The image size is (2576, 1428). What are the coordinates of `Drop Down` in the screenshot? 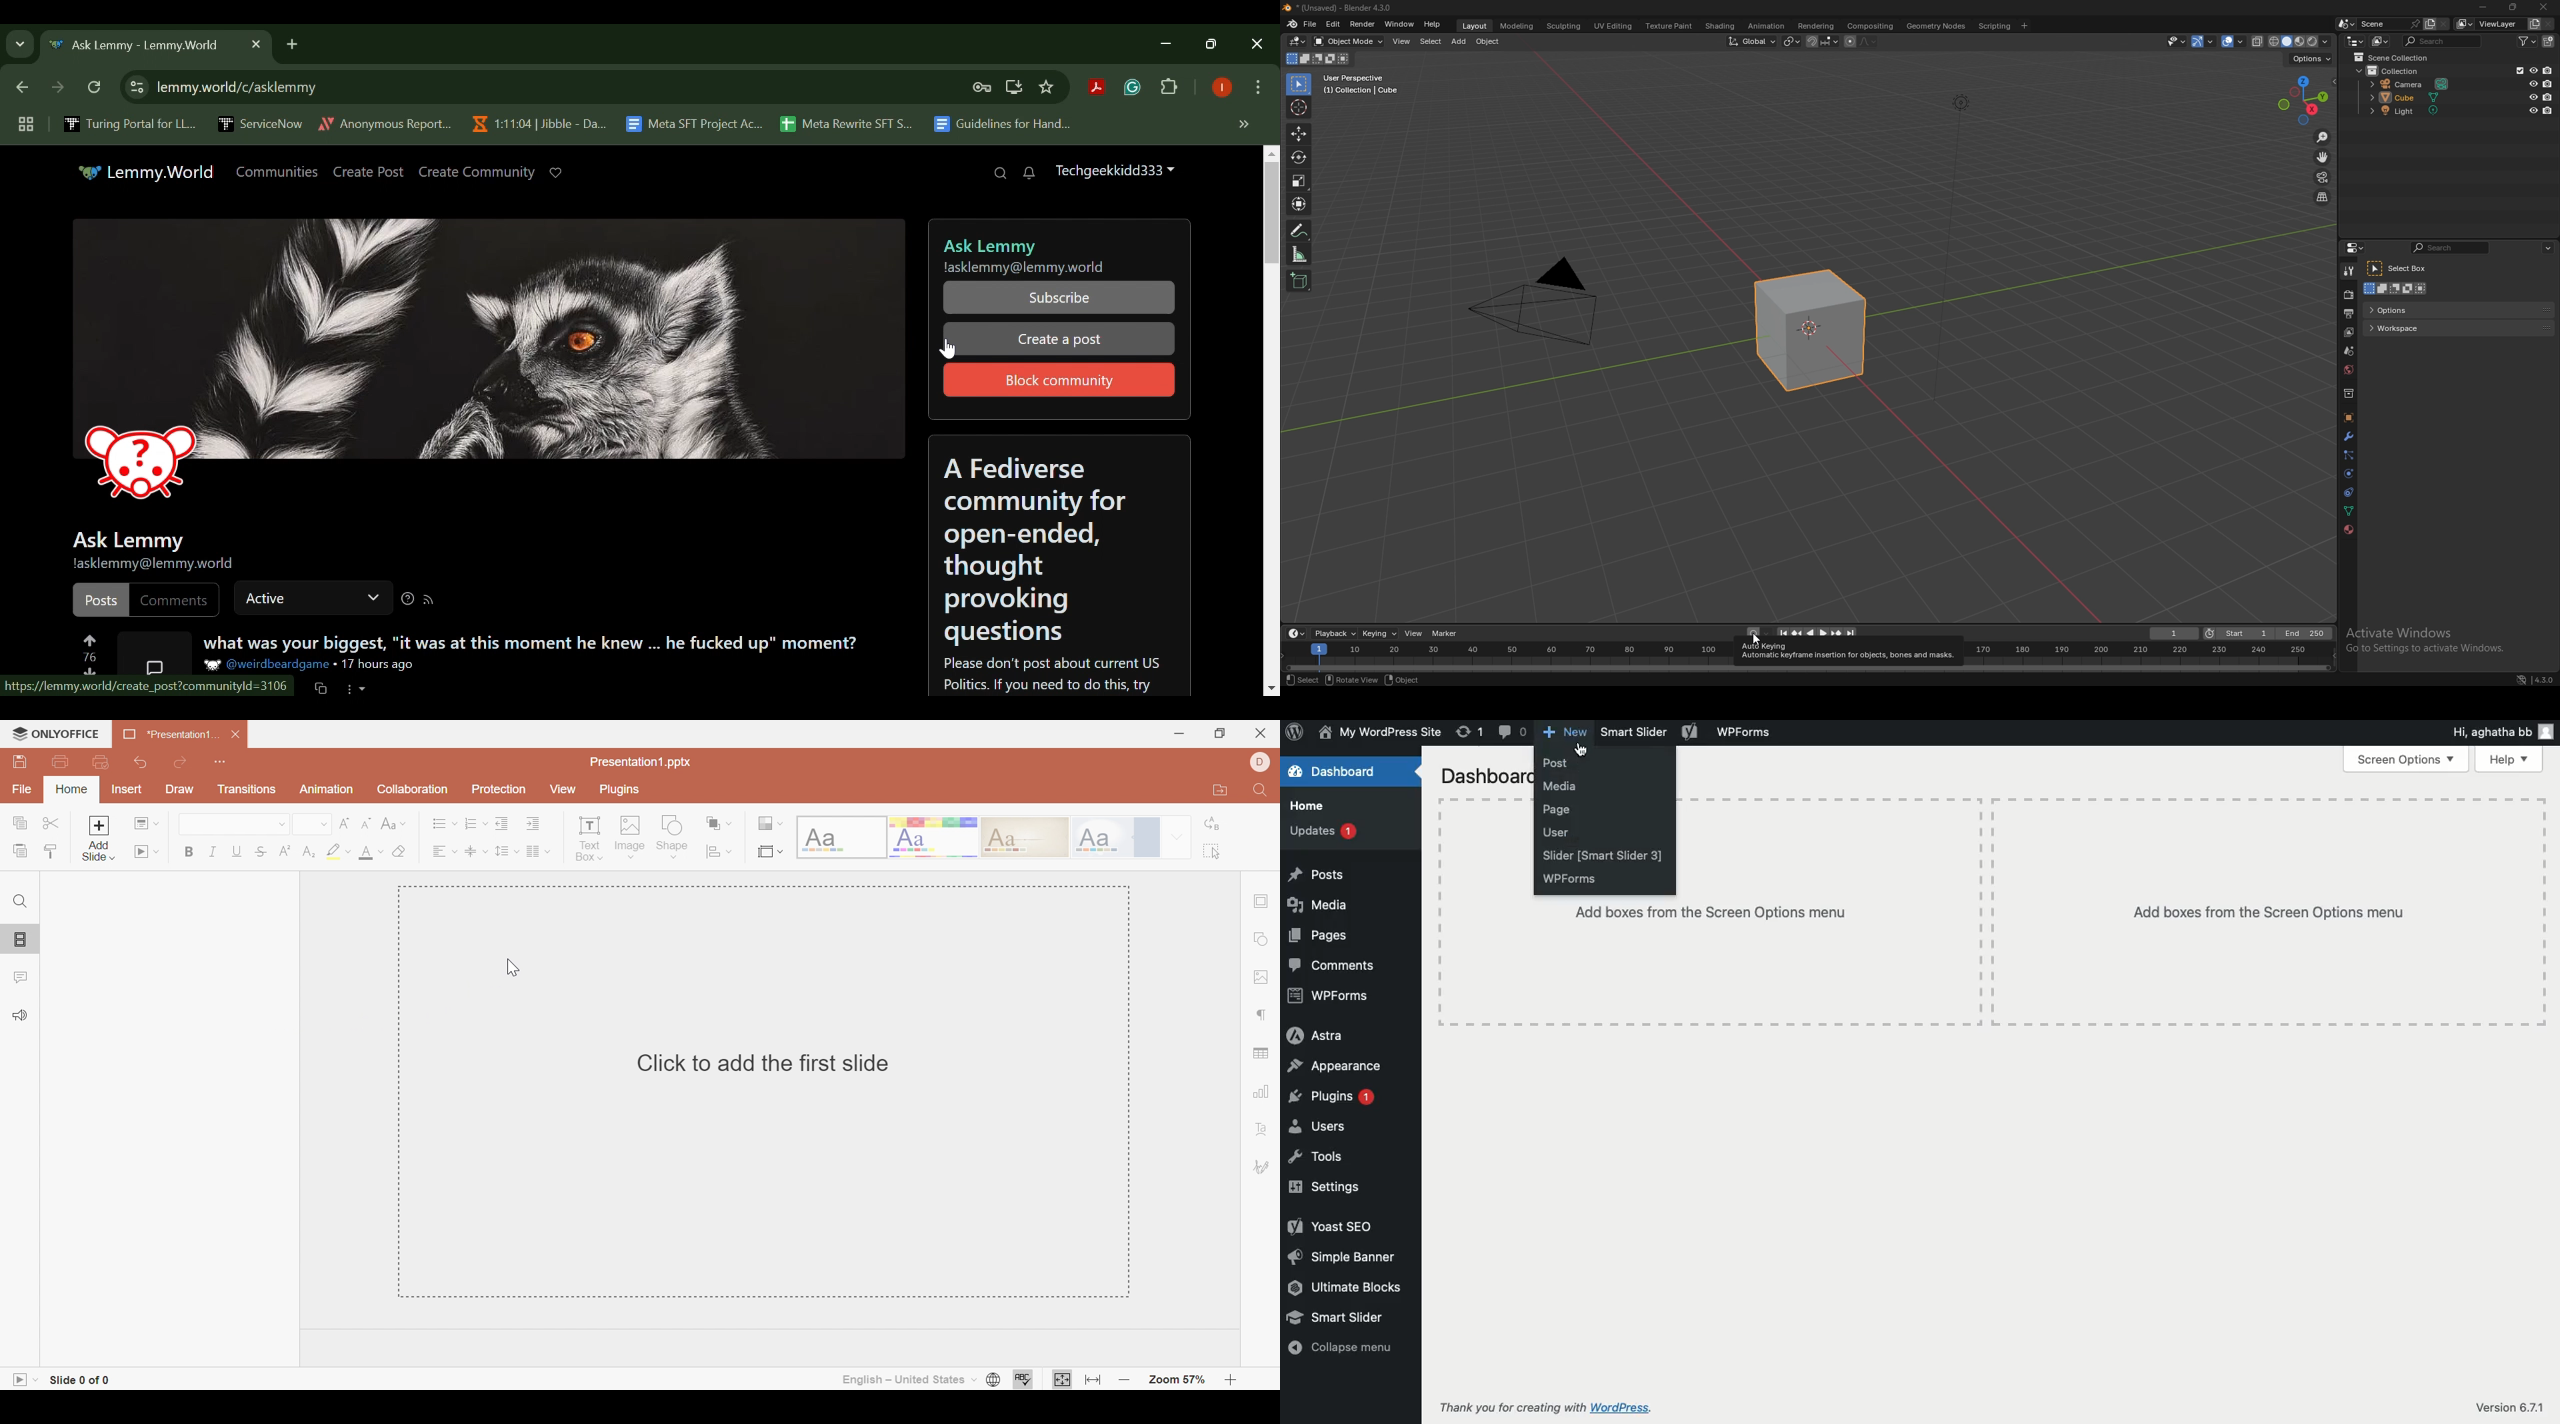 It's located at (283, 823).